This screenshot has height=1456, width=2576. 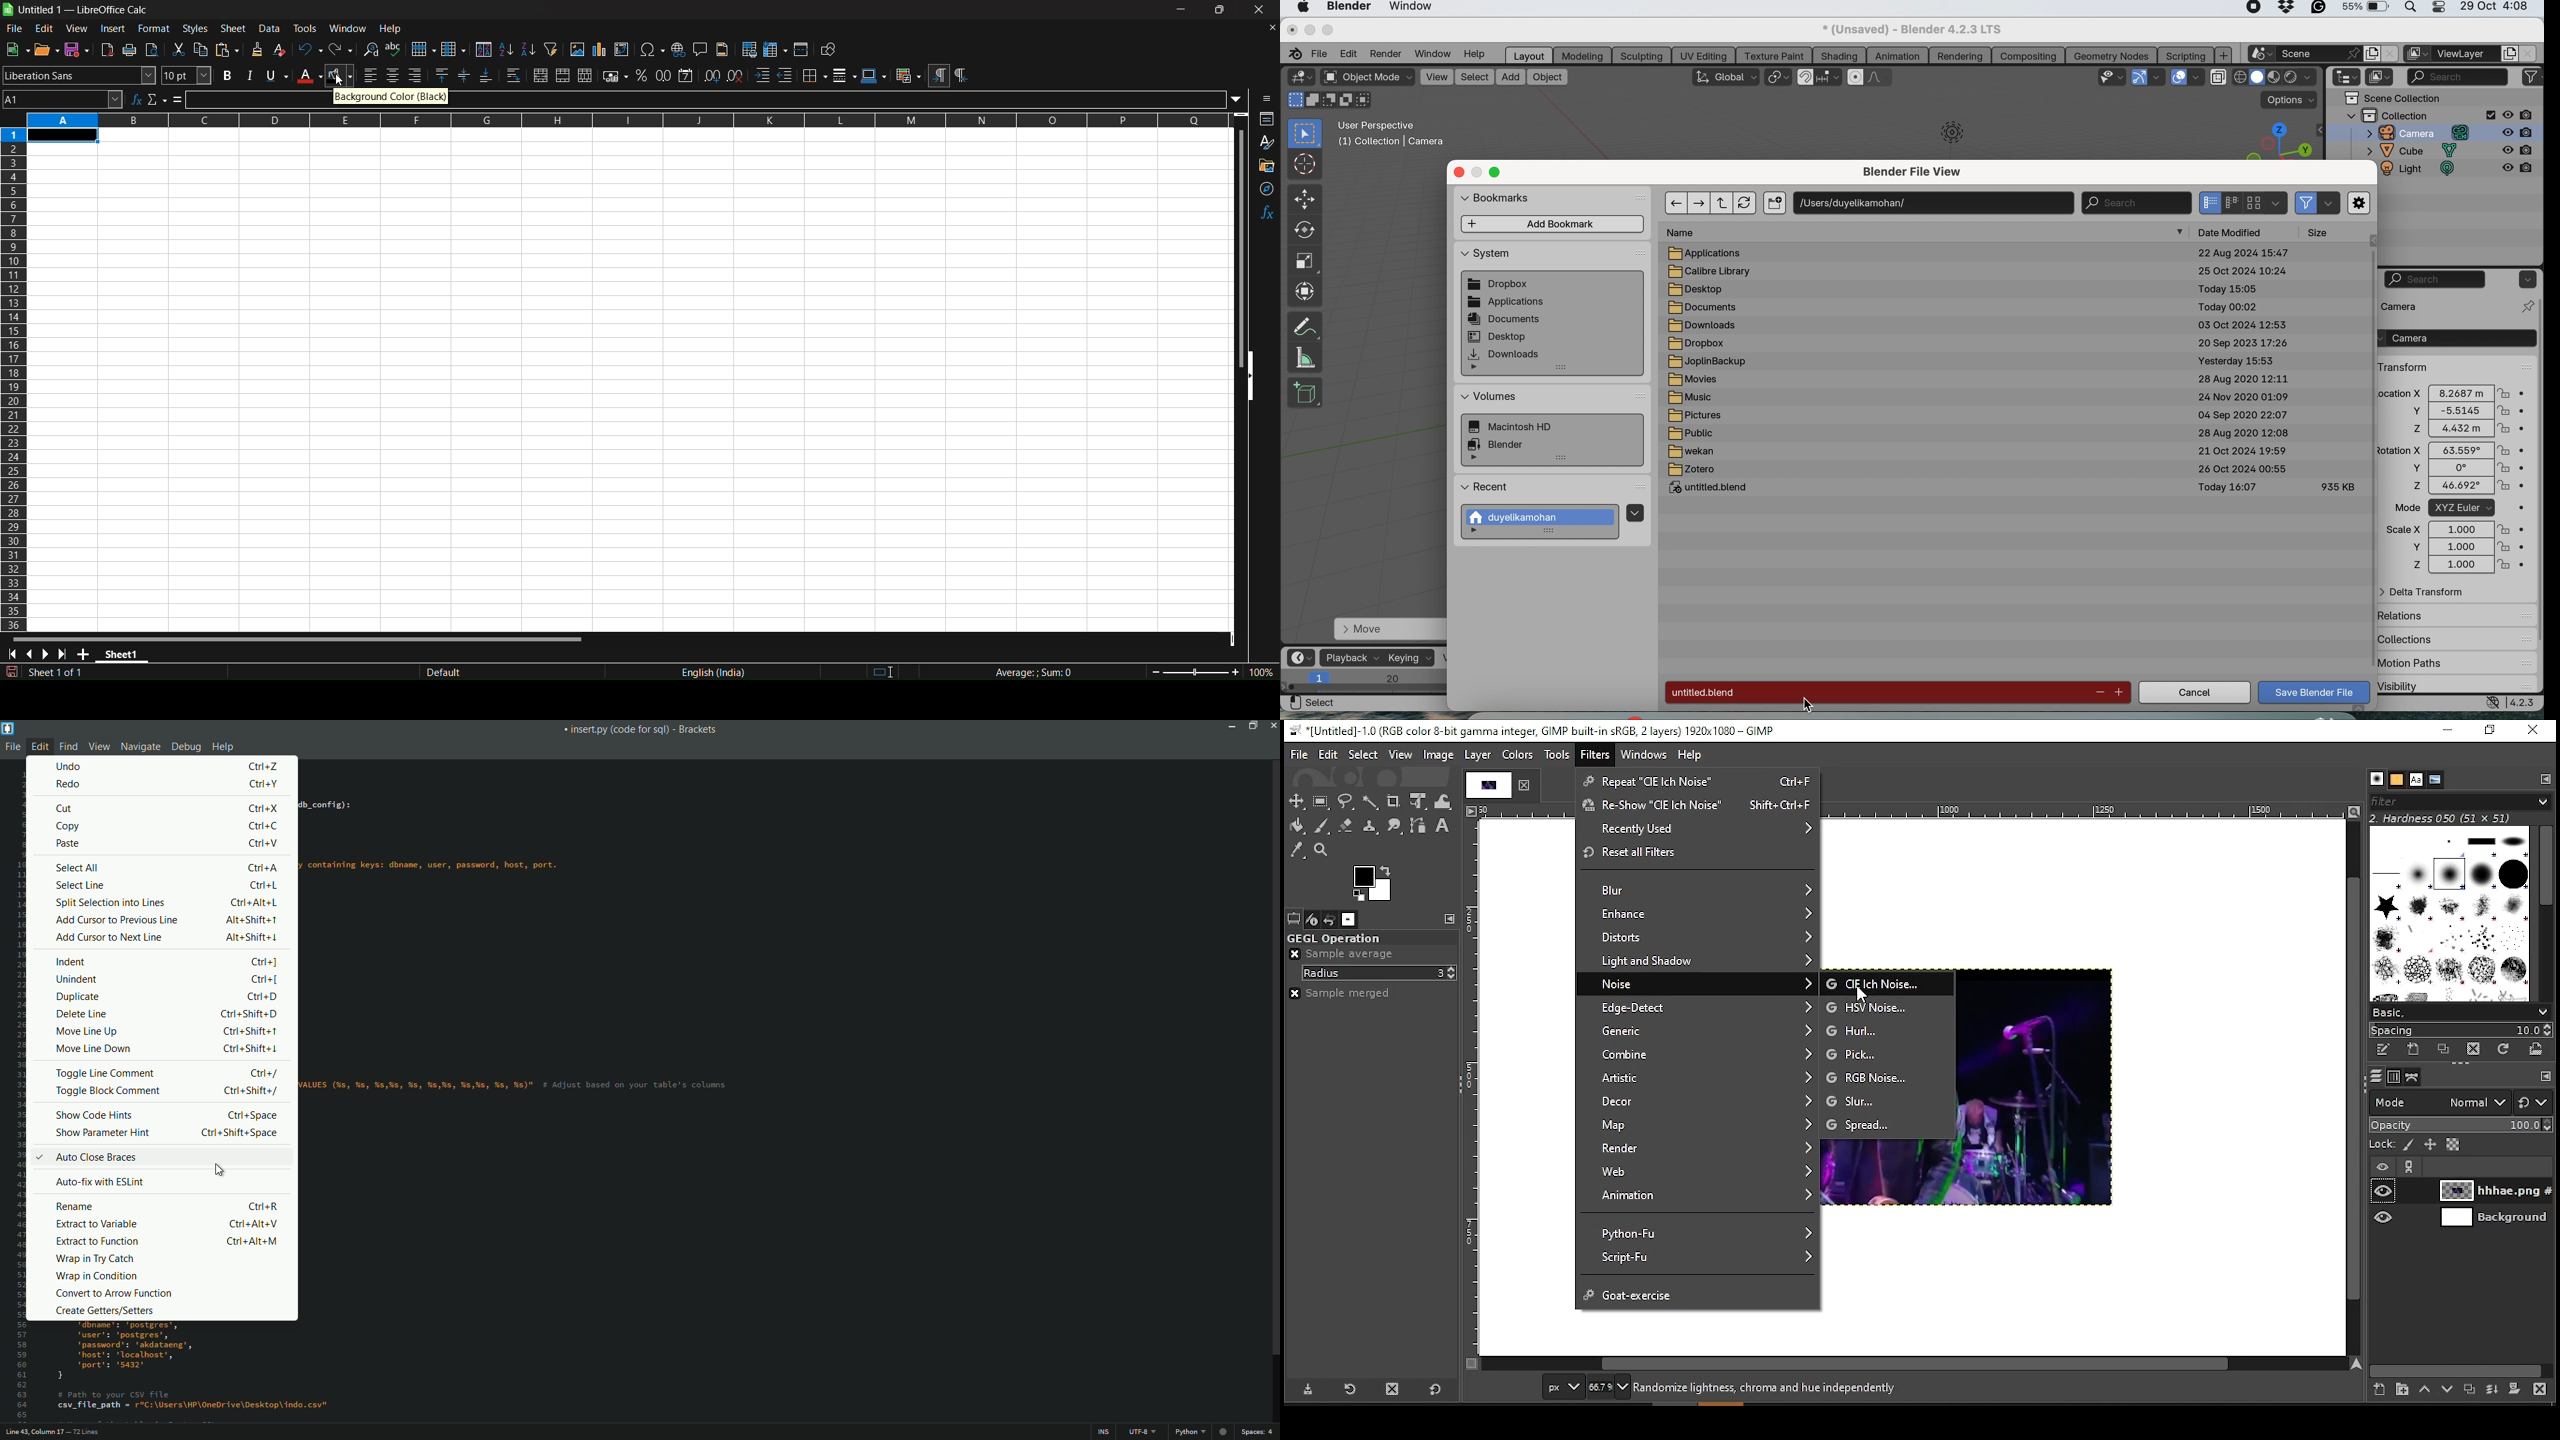 What do you see at coordinates (749, 50) in the screenshot?
I see `define print area` at bounding box center [749, 50].